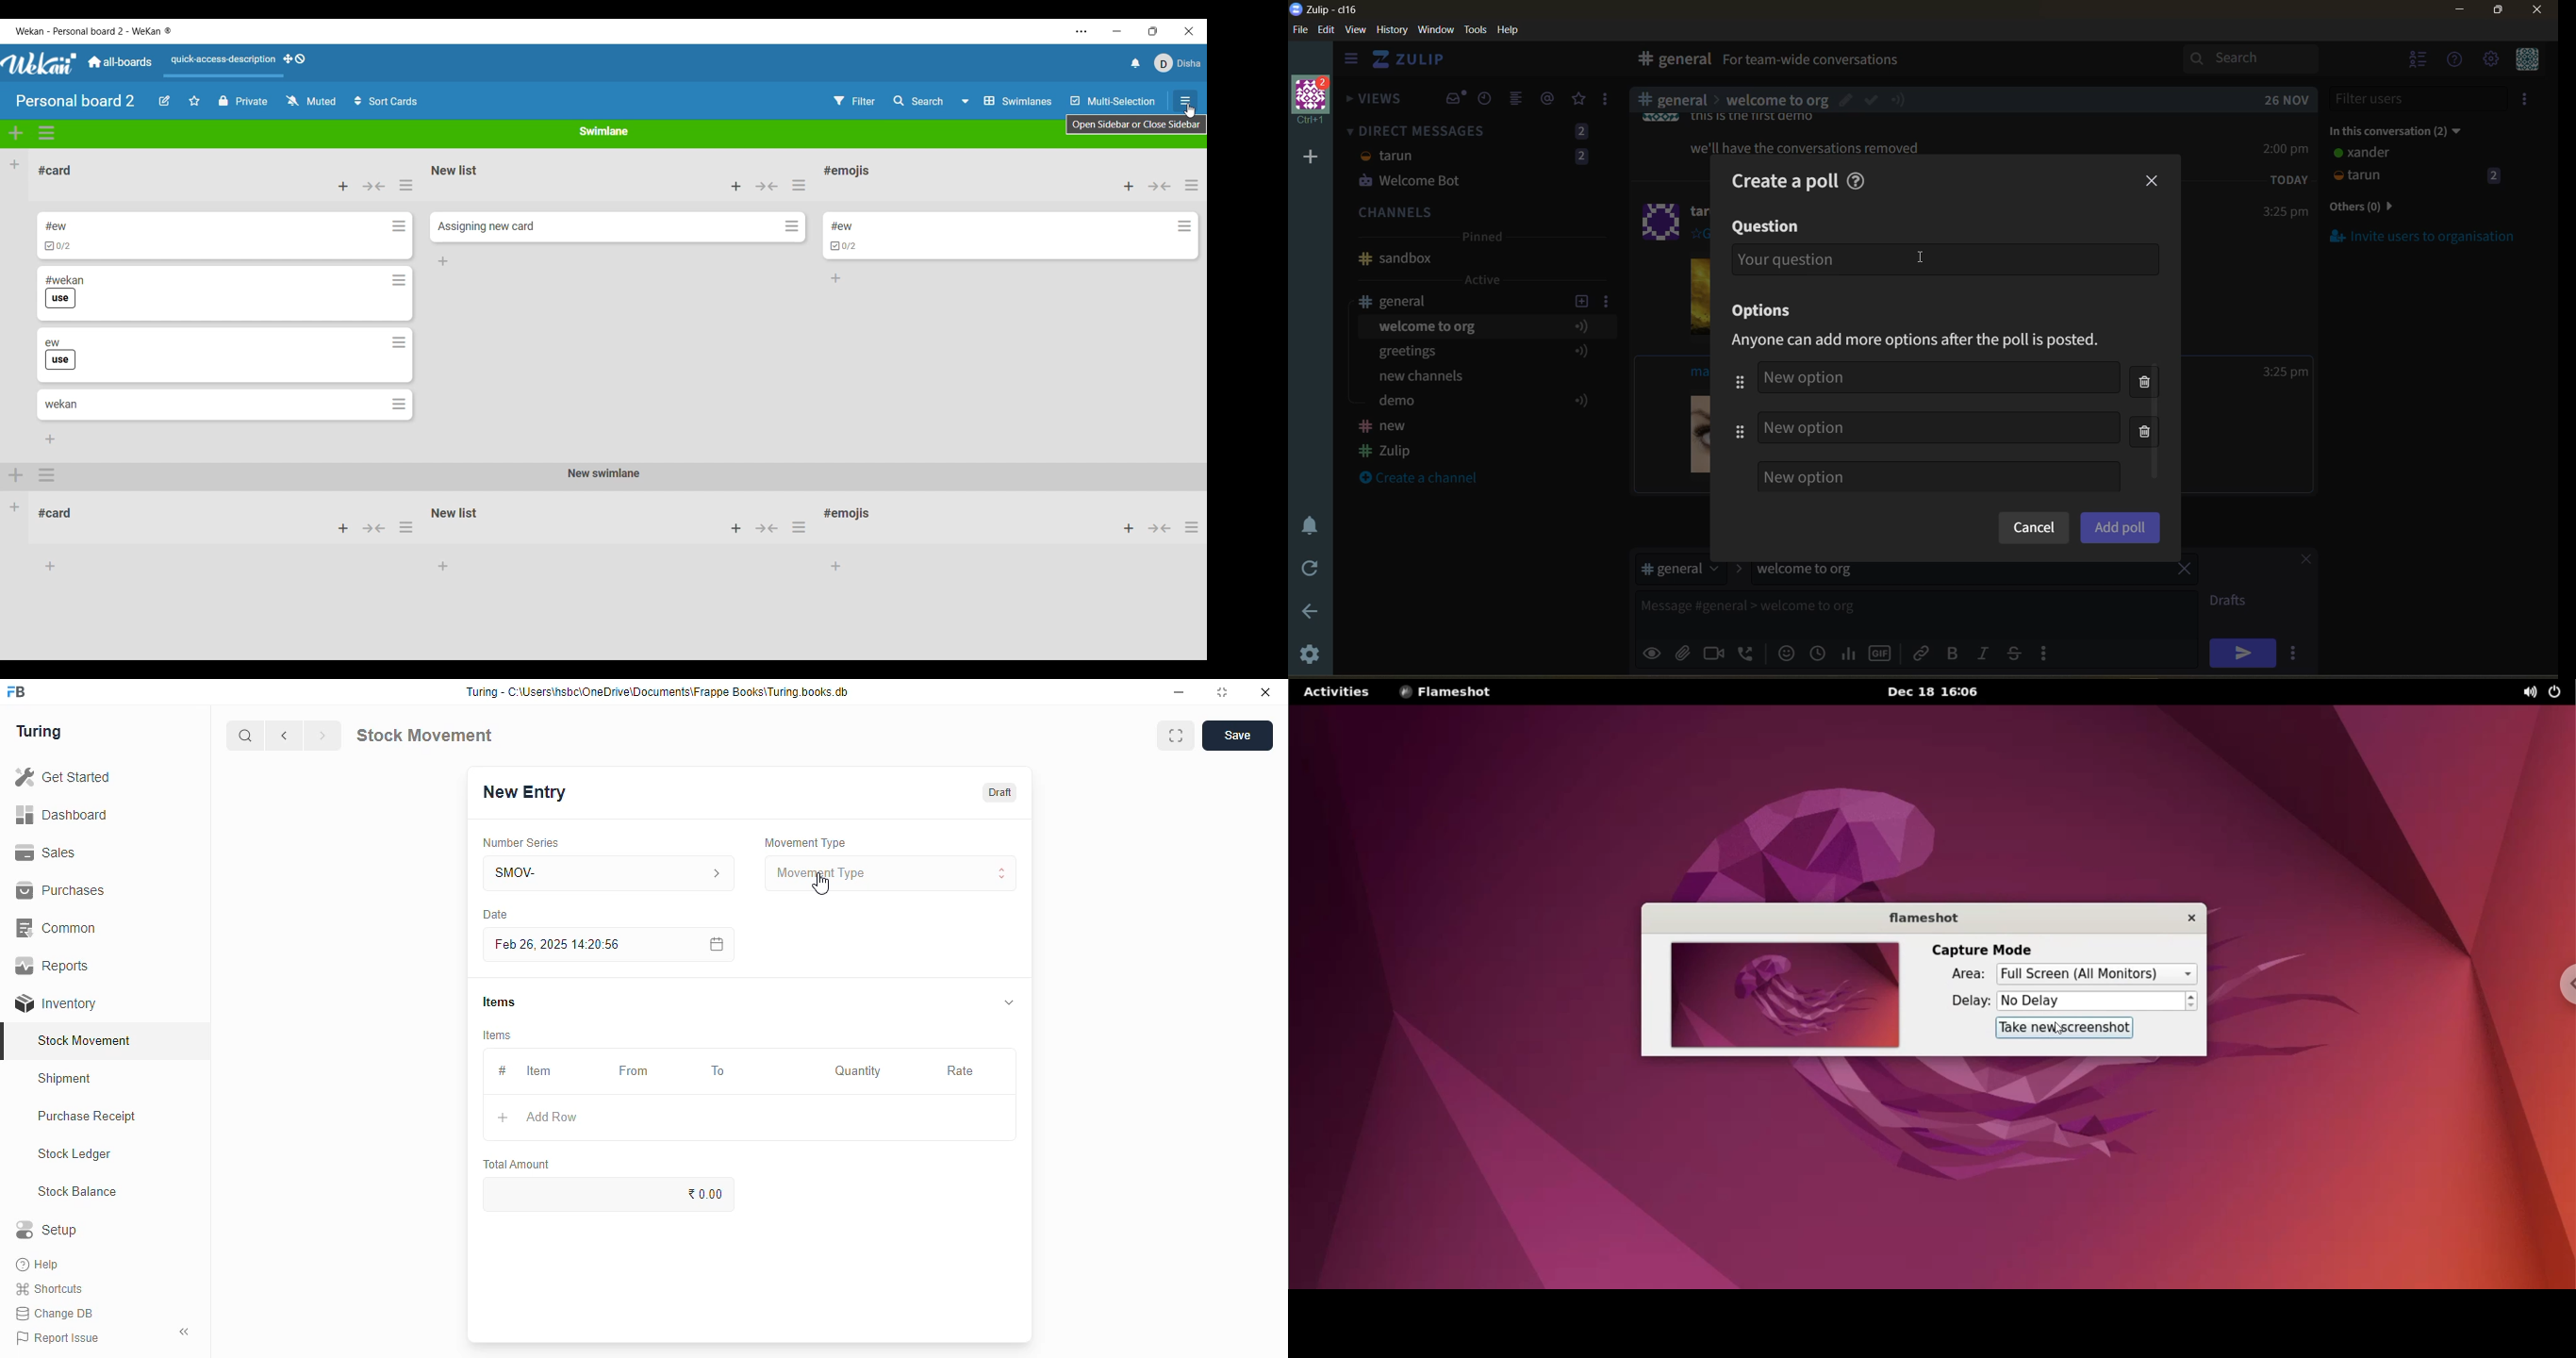  I want to click on , so click(1786, 100).